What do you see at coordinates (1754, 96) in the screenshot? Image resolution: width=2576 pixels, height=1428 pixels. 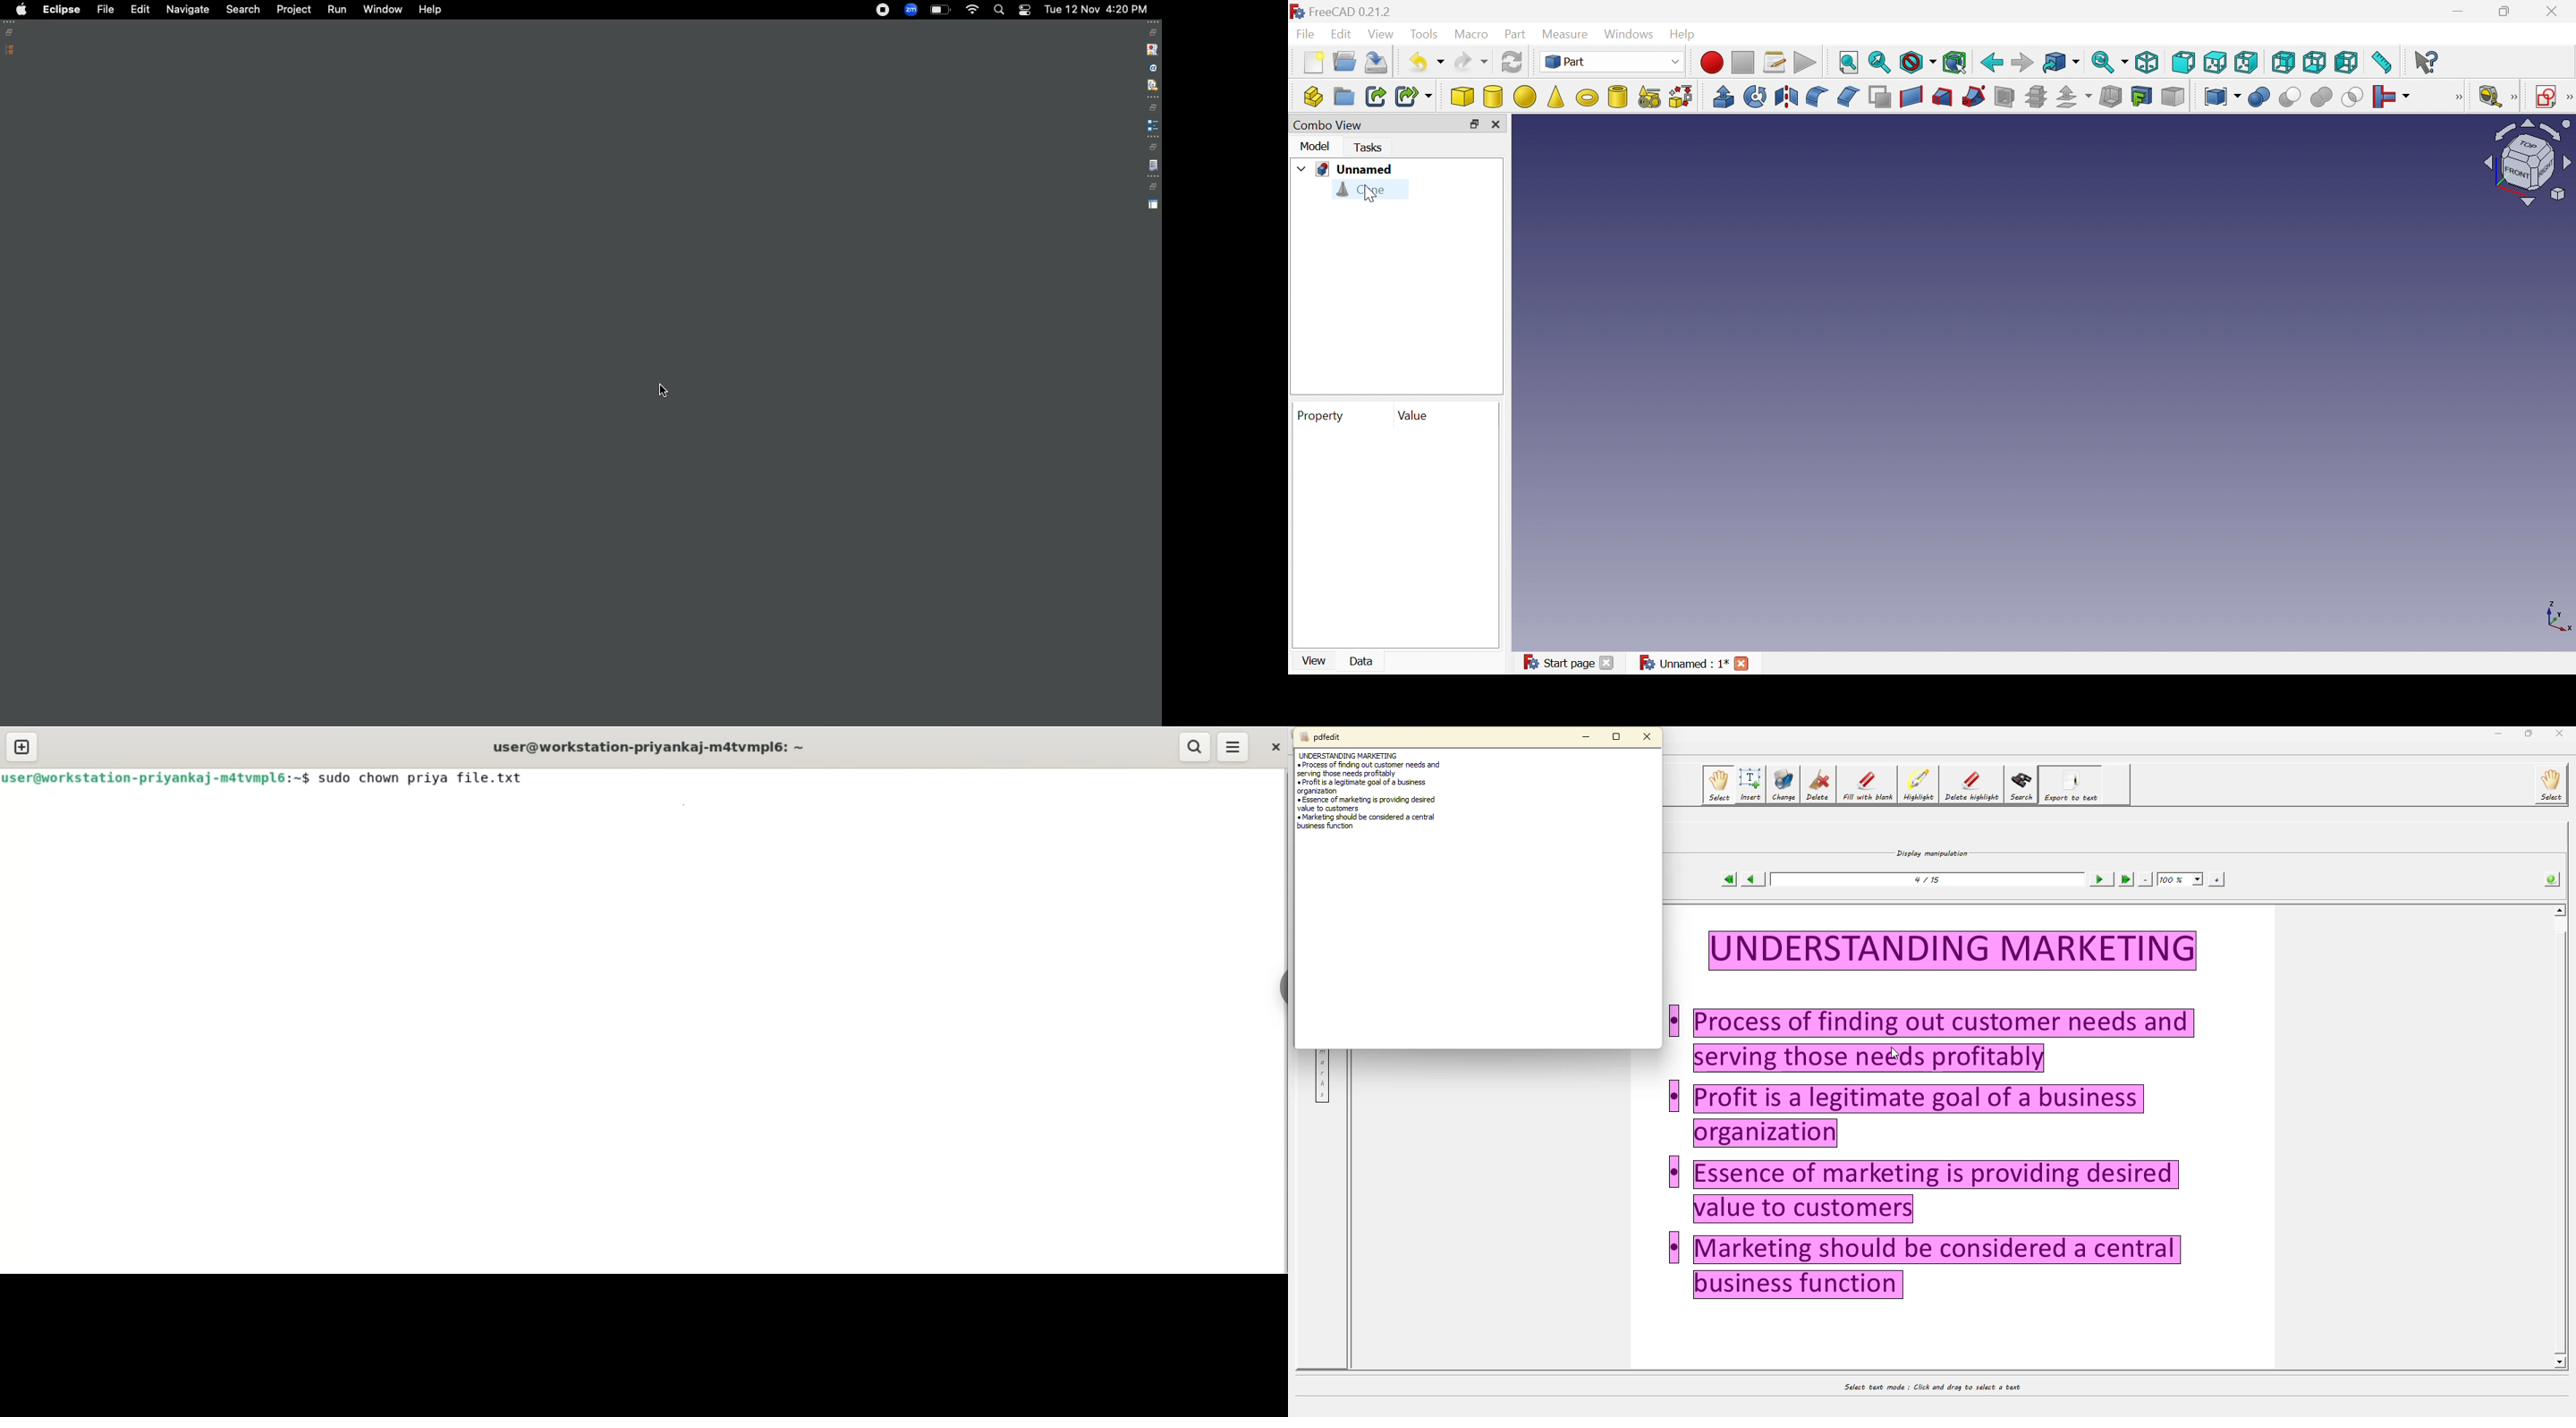 I see `Revolve` at bounding box center [1754, 96].